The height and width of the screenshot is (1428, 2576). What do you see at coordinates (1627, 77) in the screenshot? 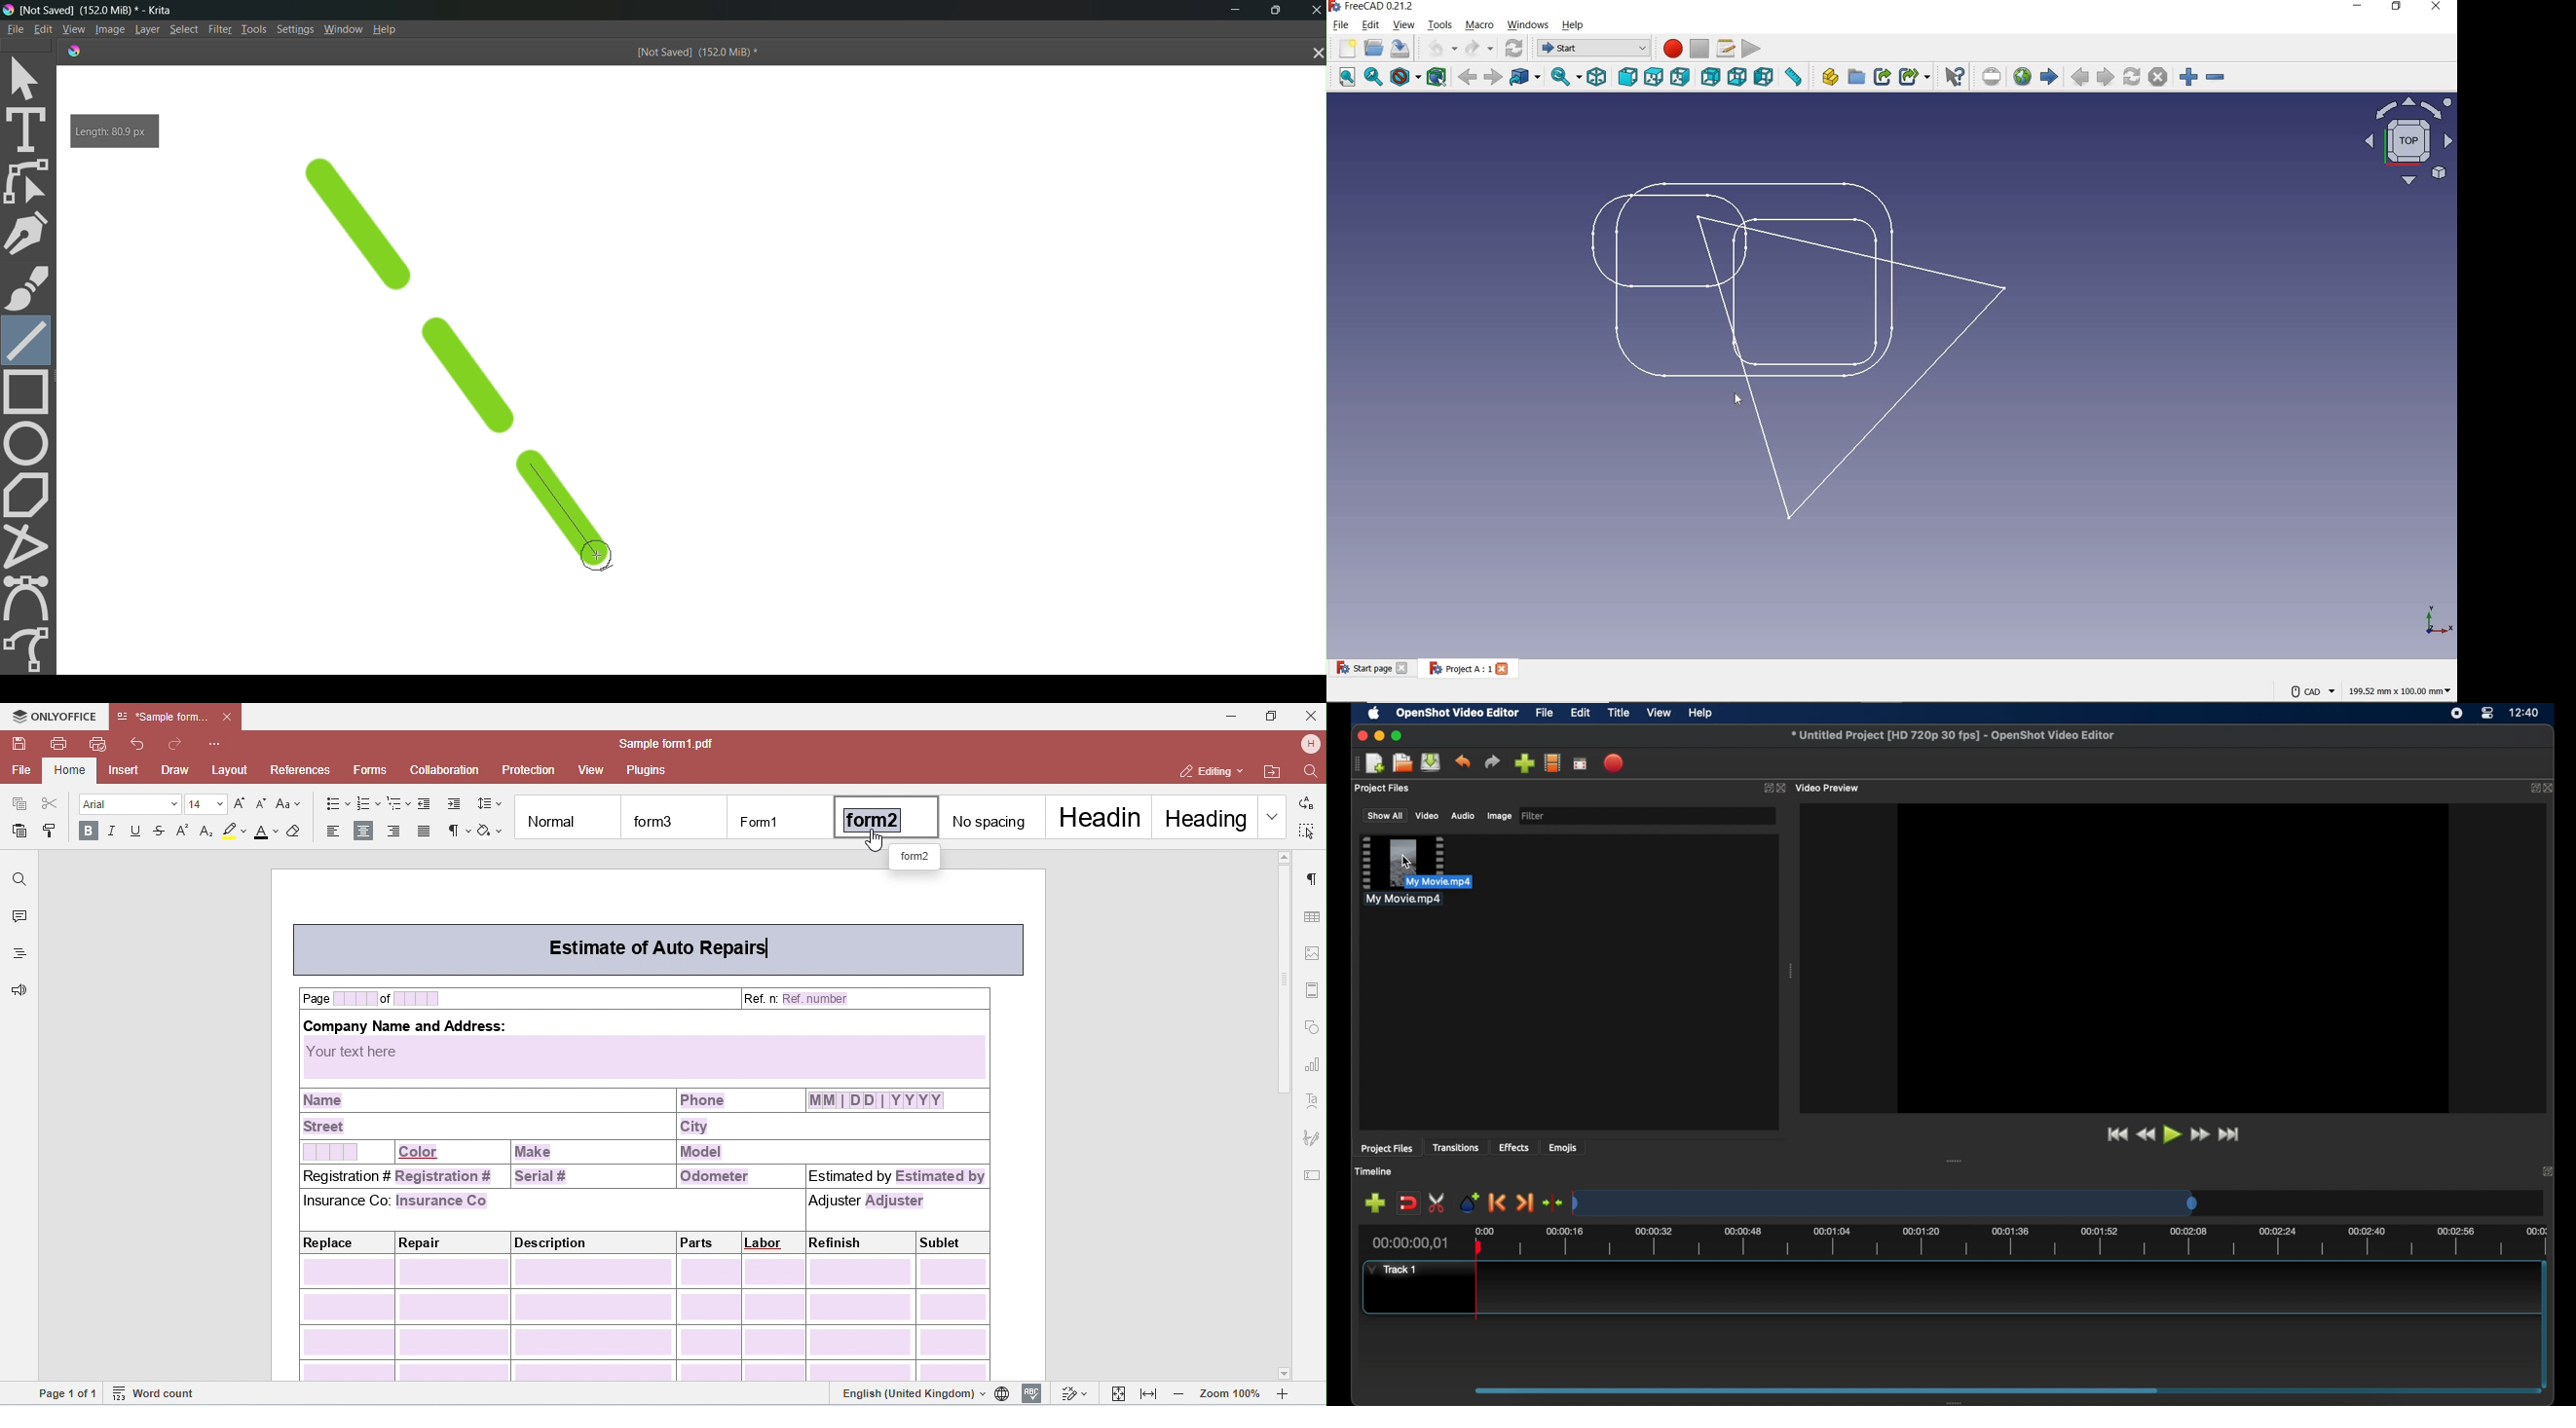
I see `FRONT` at bounding box center [1627, 77].